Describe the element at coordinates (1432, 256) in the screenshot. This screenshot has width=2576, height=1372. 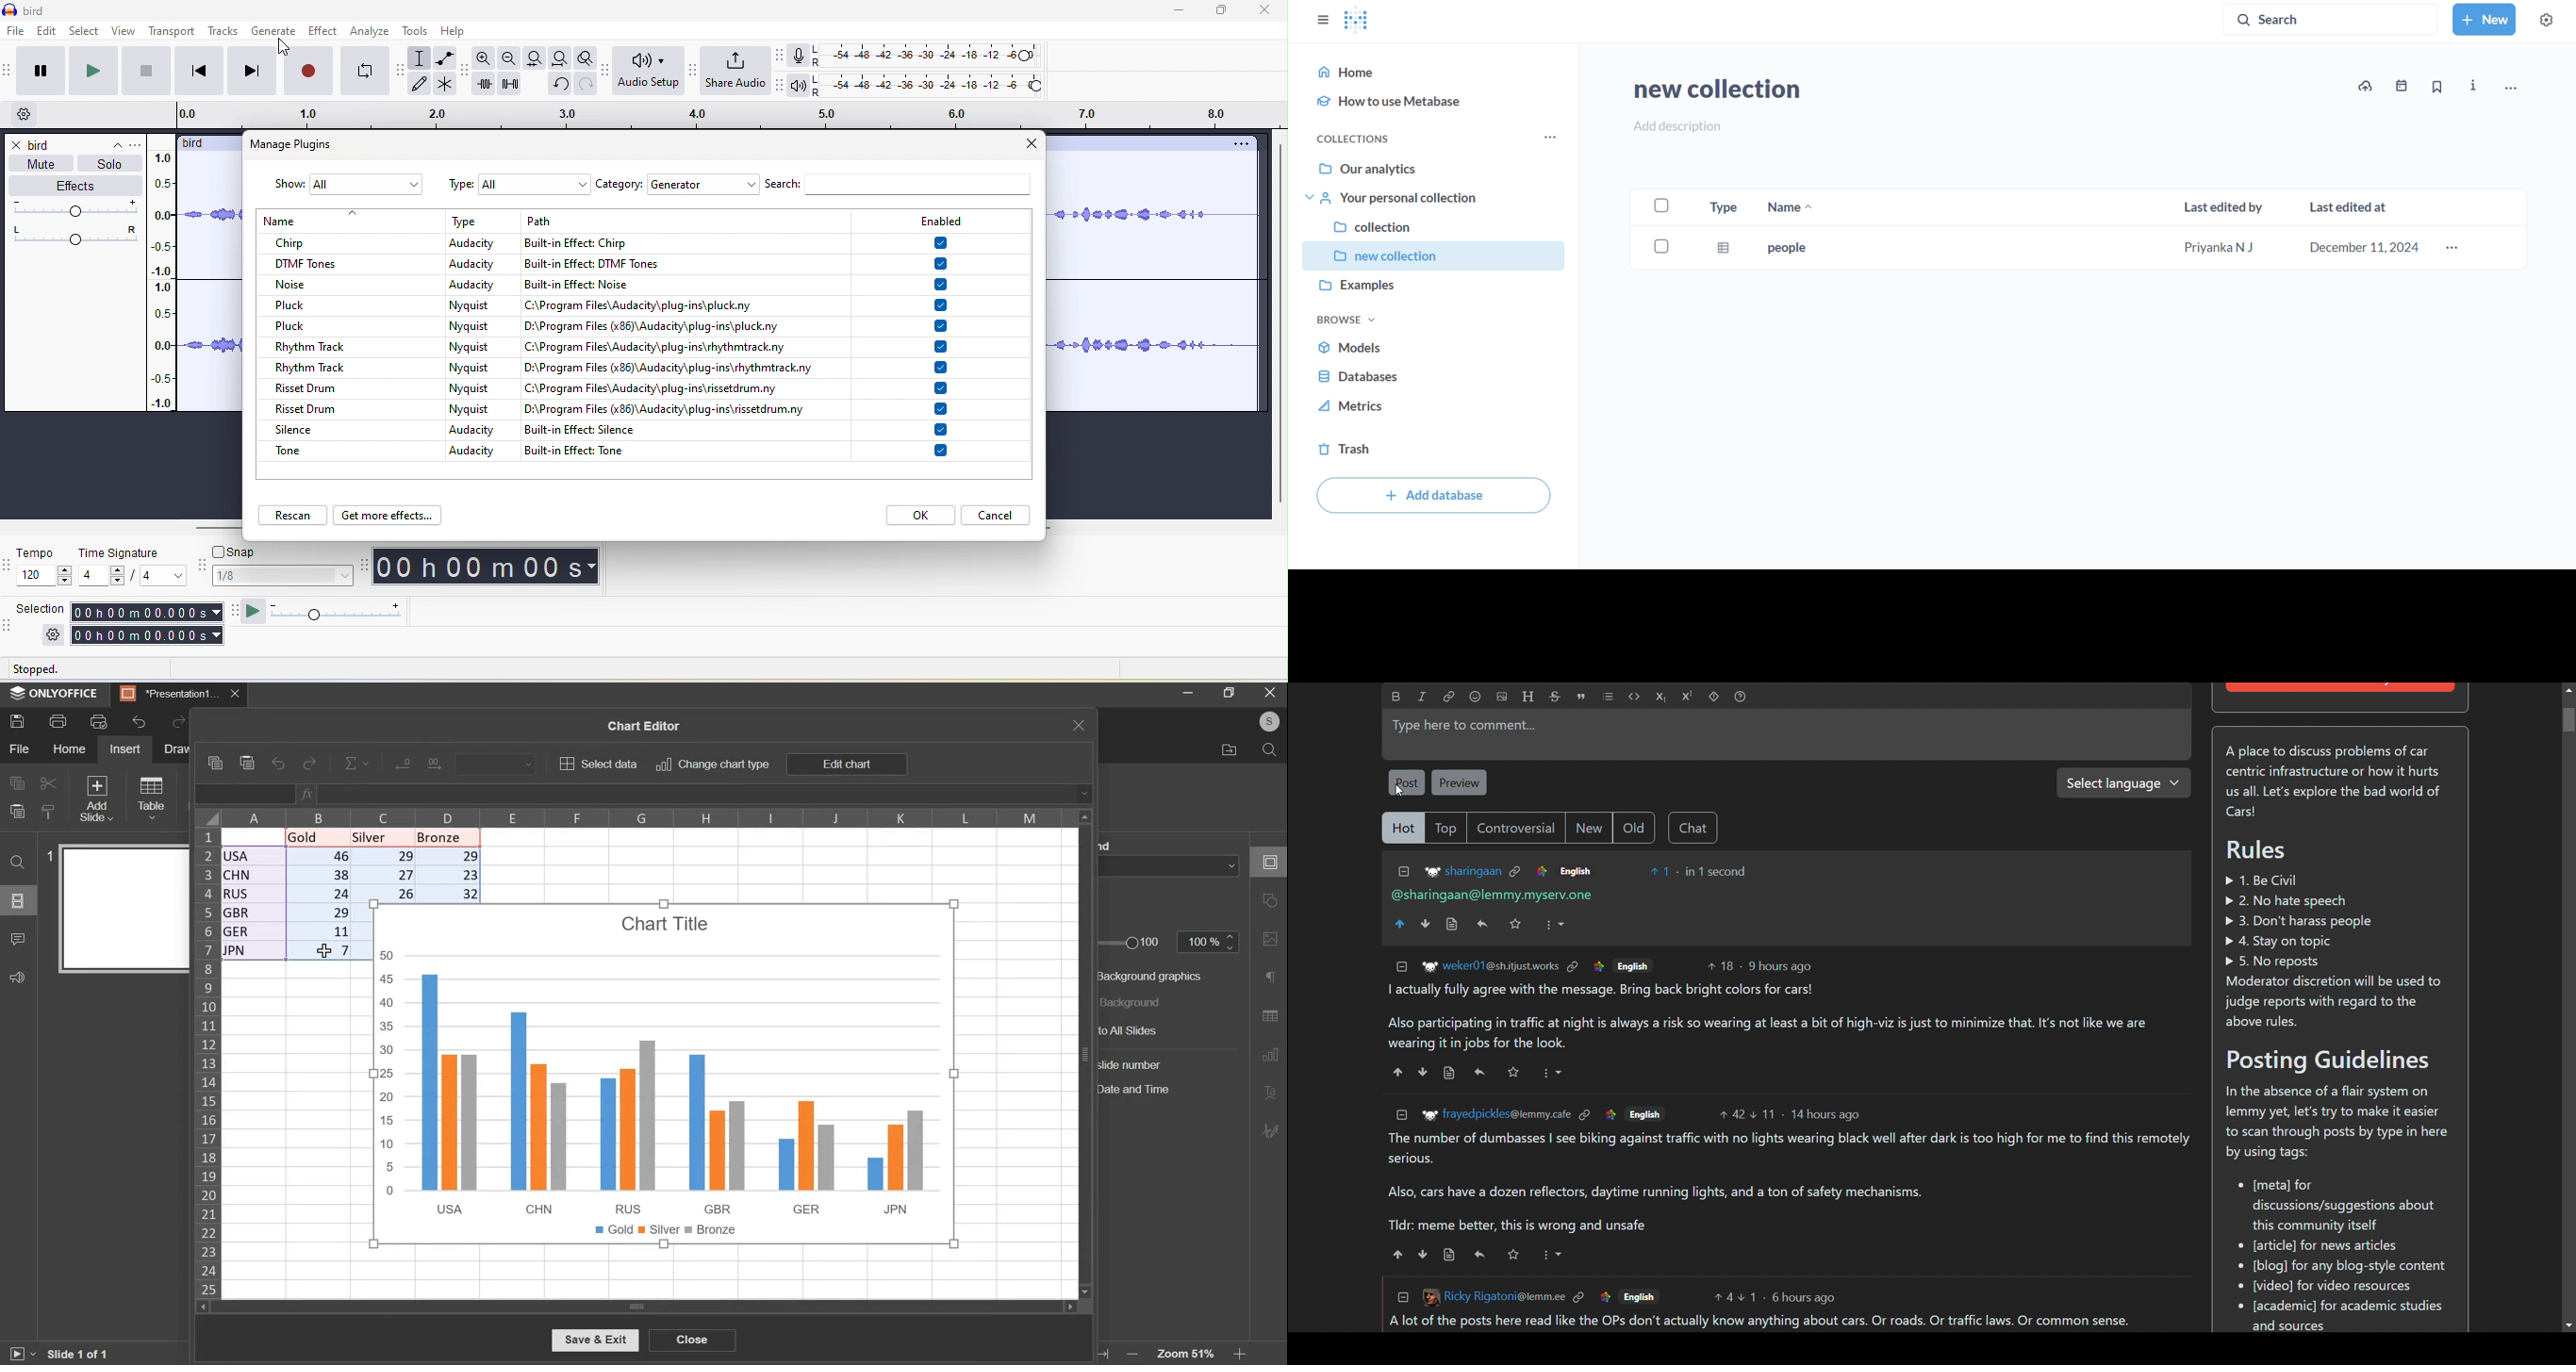
I see `new collection` at that location.